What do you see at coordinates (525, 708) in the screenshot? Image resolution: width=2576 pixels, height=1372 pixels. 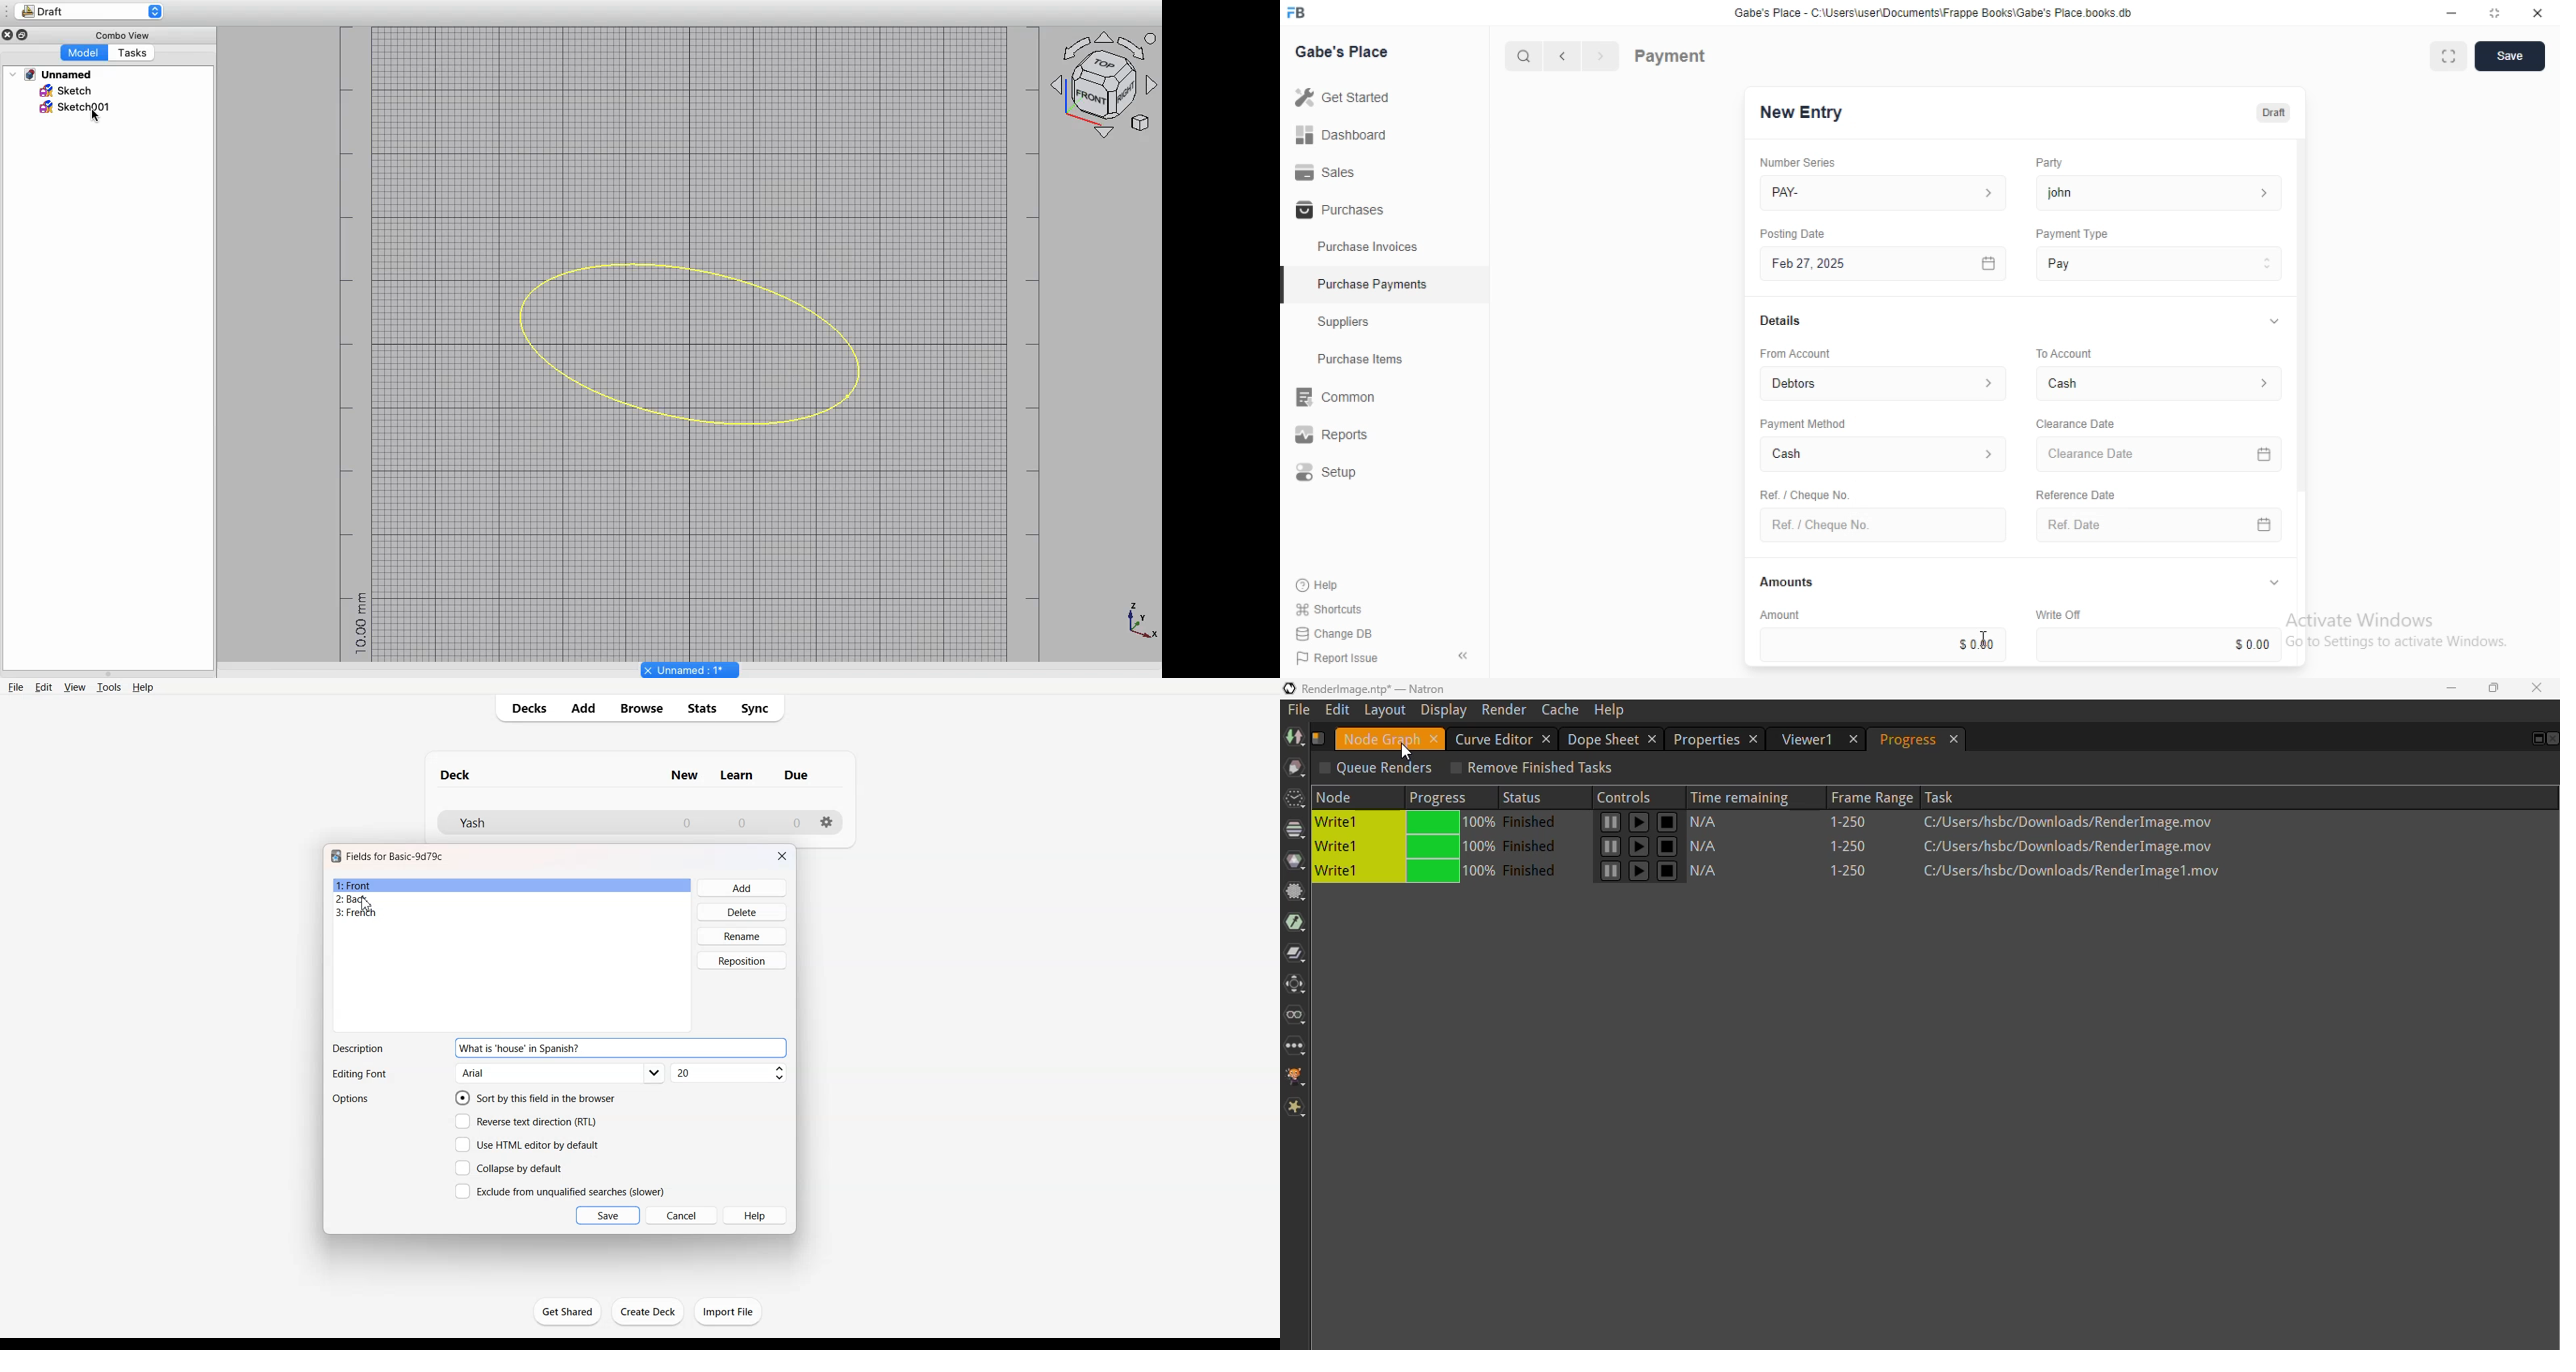 I see `Decks` at bounding box center [525, 708].